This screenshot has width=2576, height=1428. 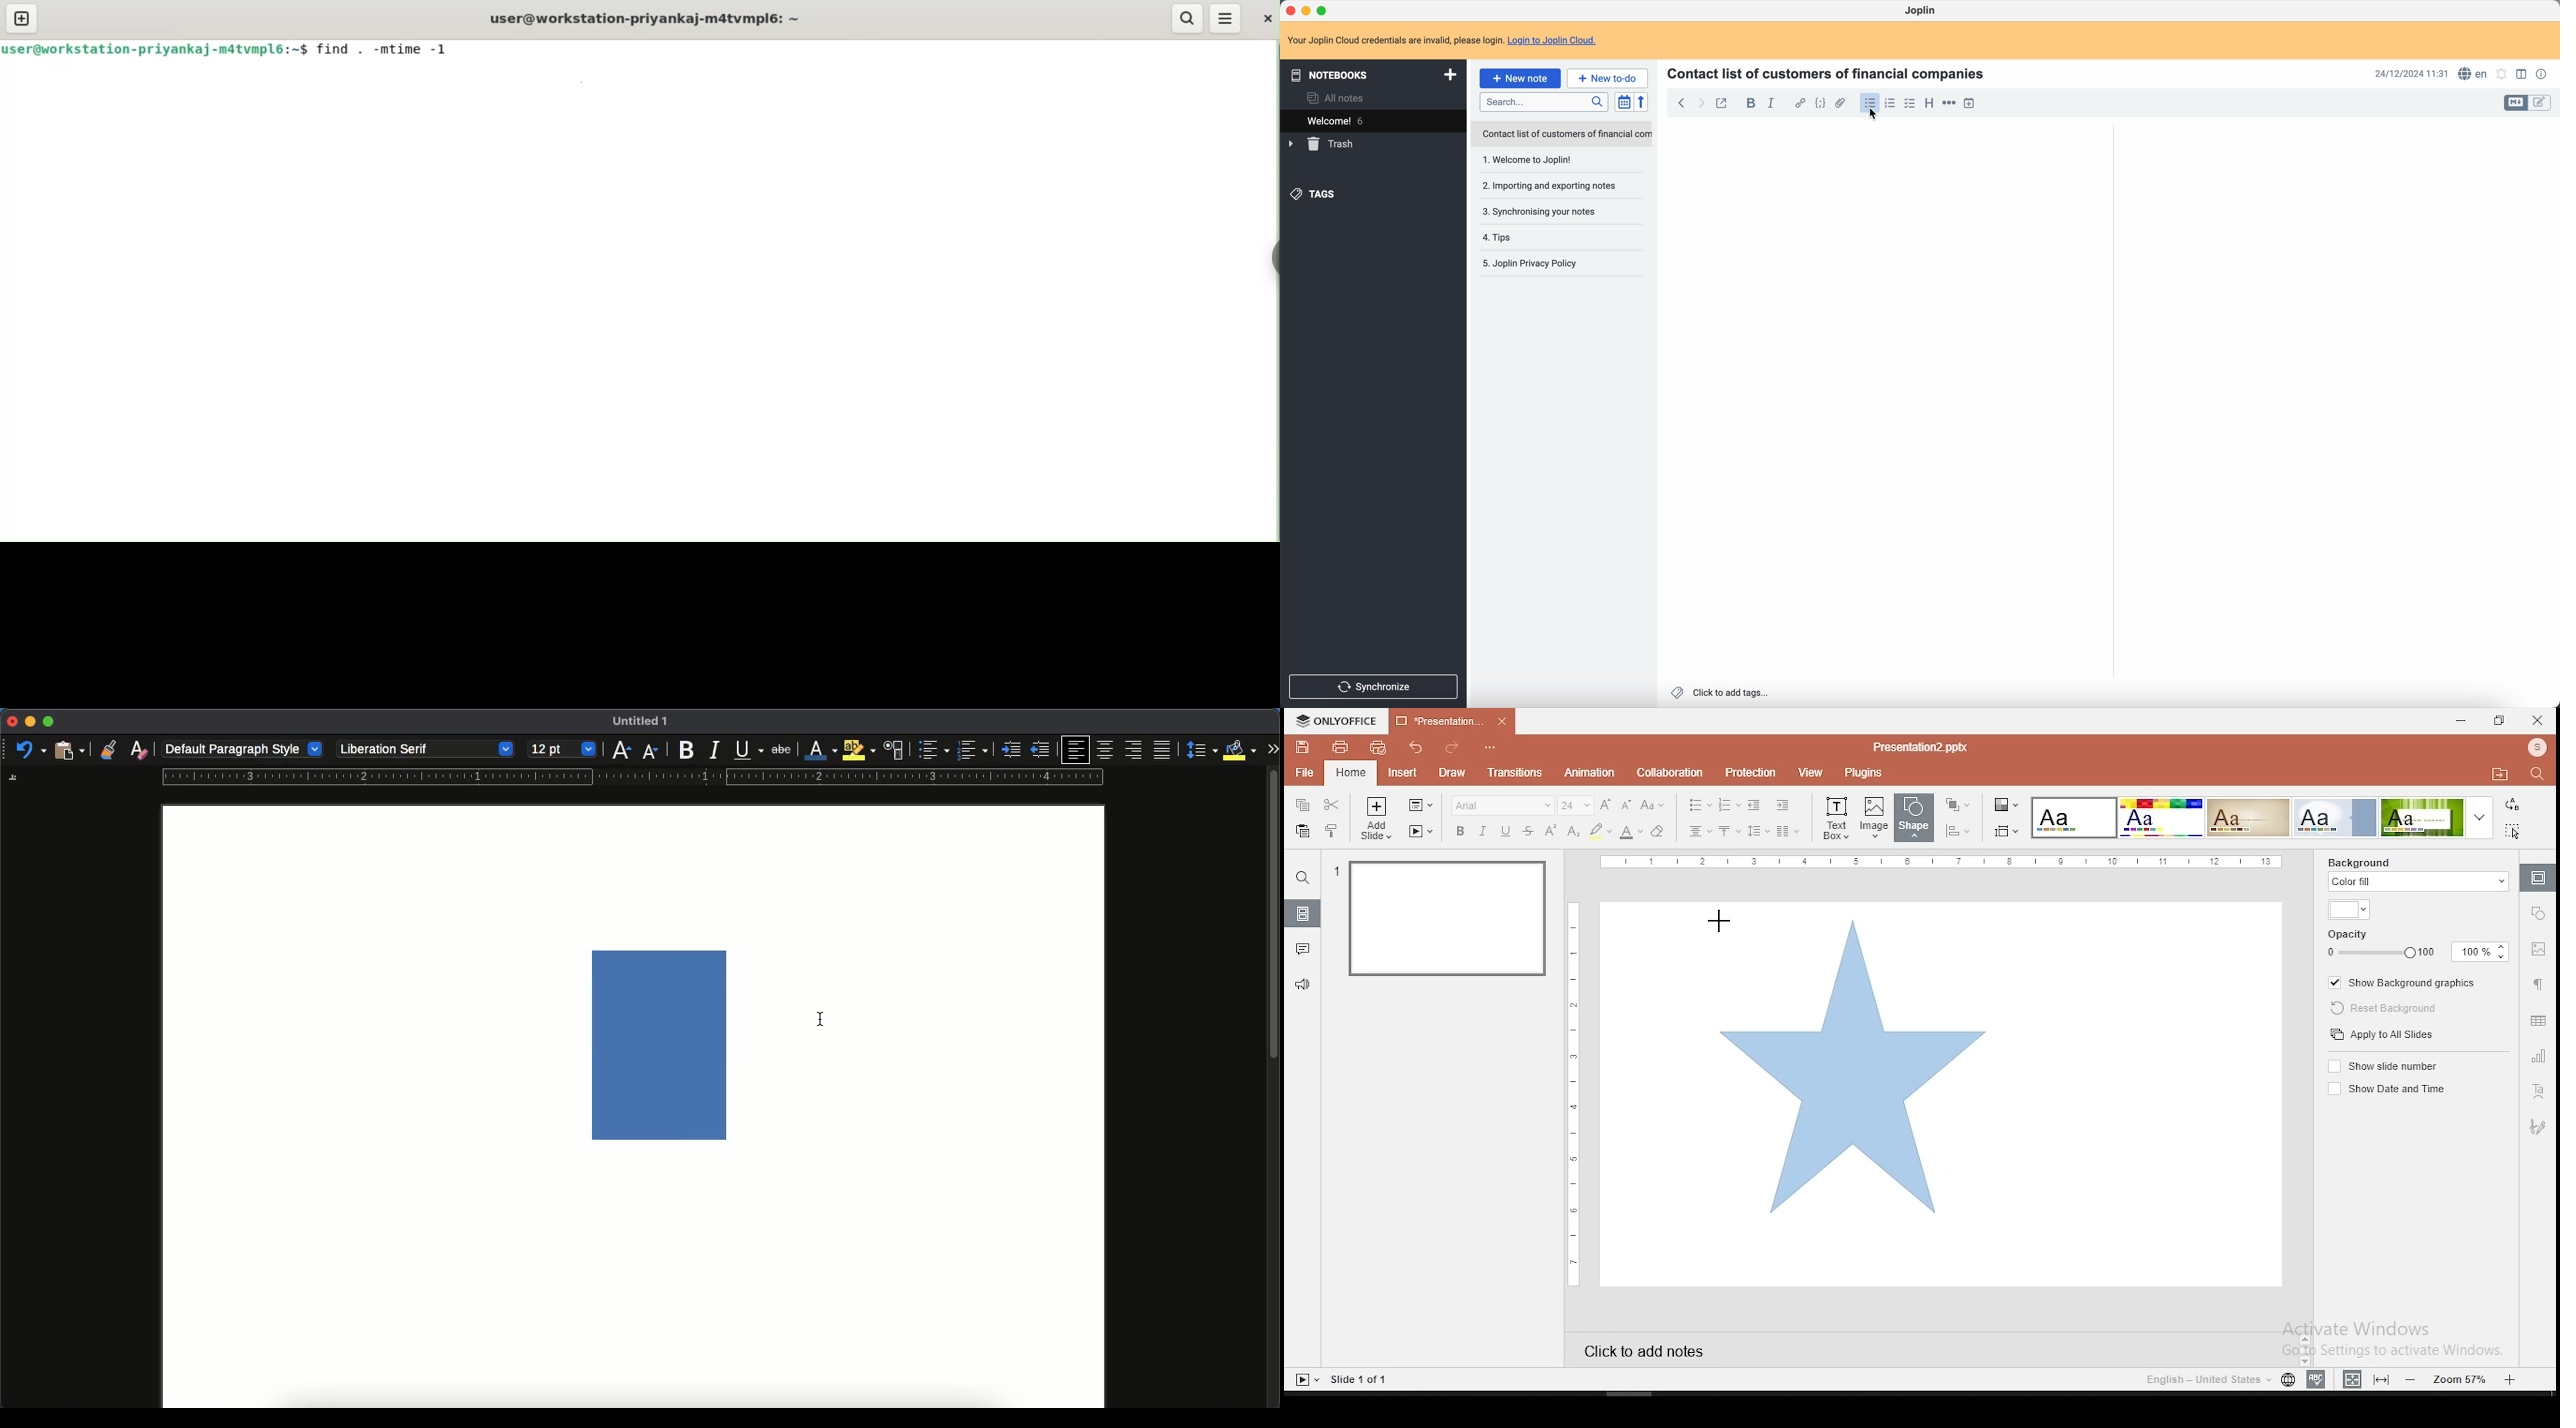 I want to click on right align, so click(x=1135, y=751).